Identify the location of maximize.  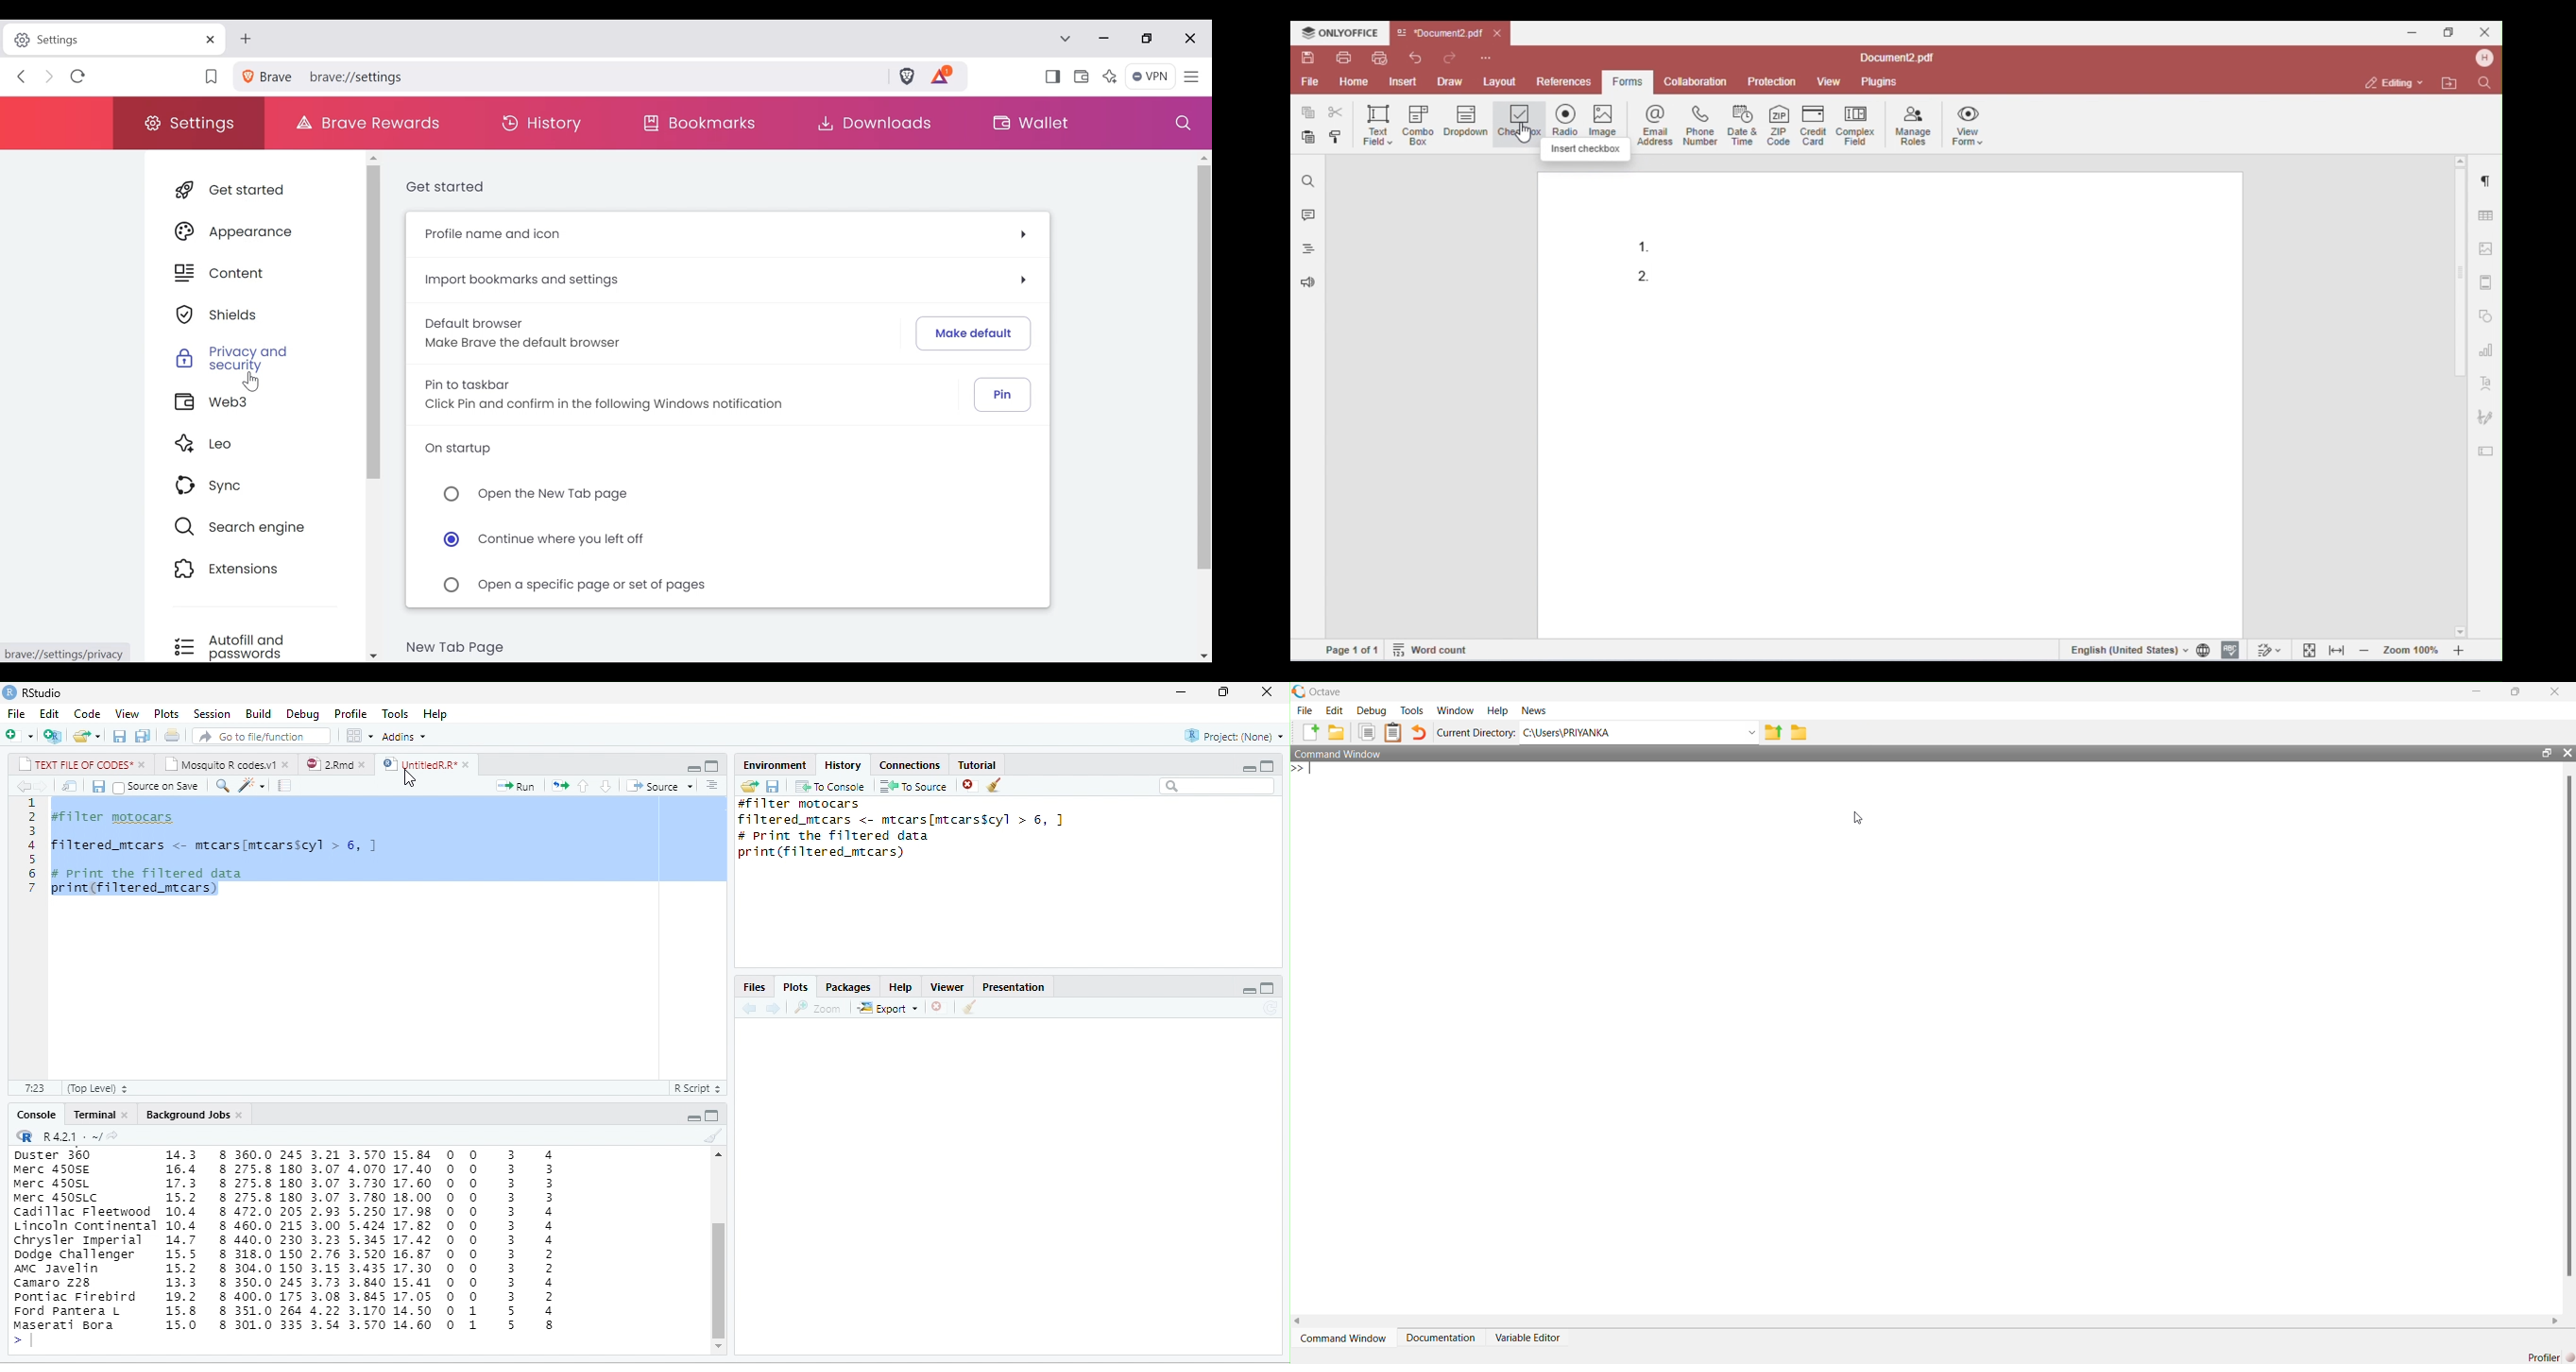
(711, 766).